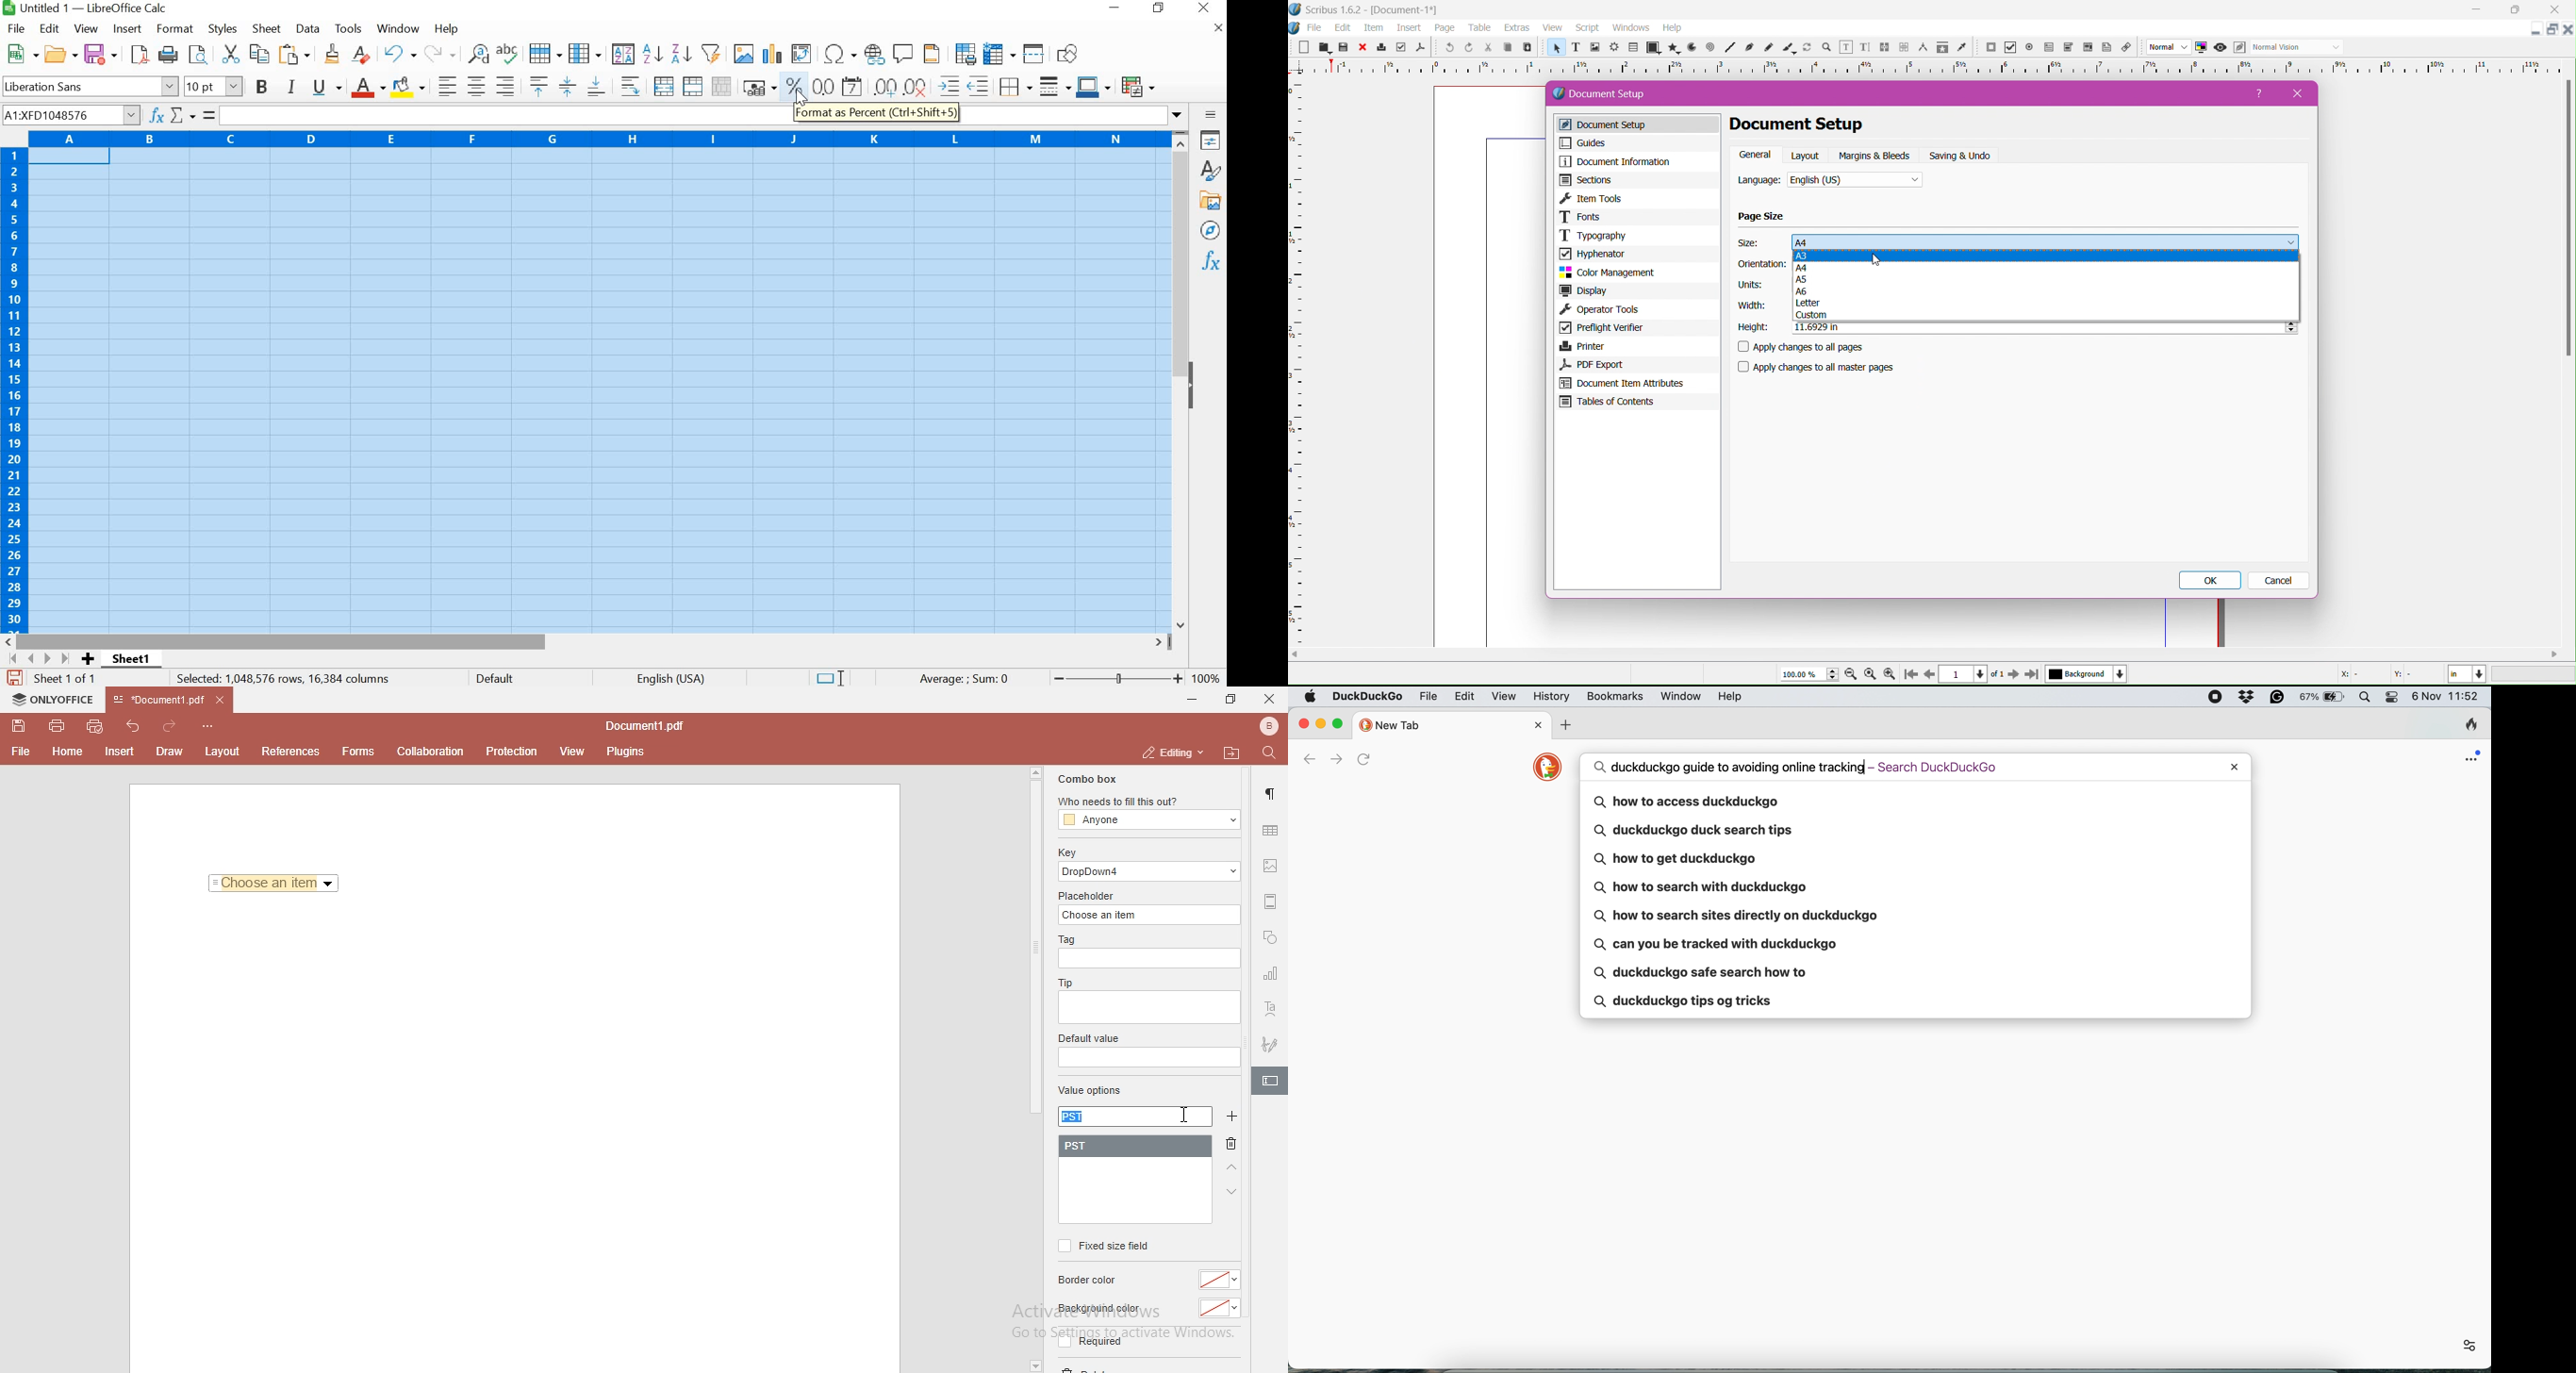 The image size is (2576, 1400). What do you see at coordinates (1929, 68) in the screenshot?
I see `measuring scale` at bounding box center [1929, 68].